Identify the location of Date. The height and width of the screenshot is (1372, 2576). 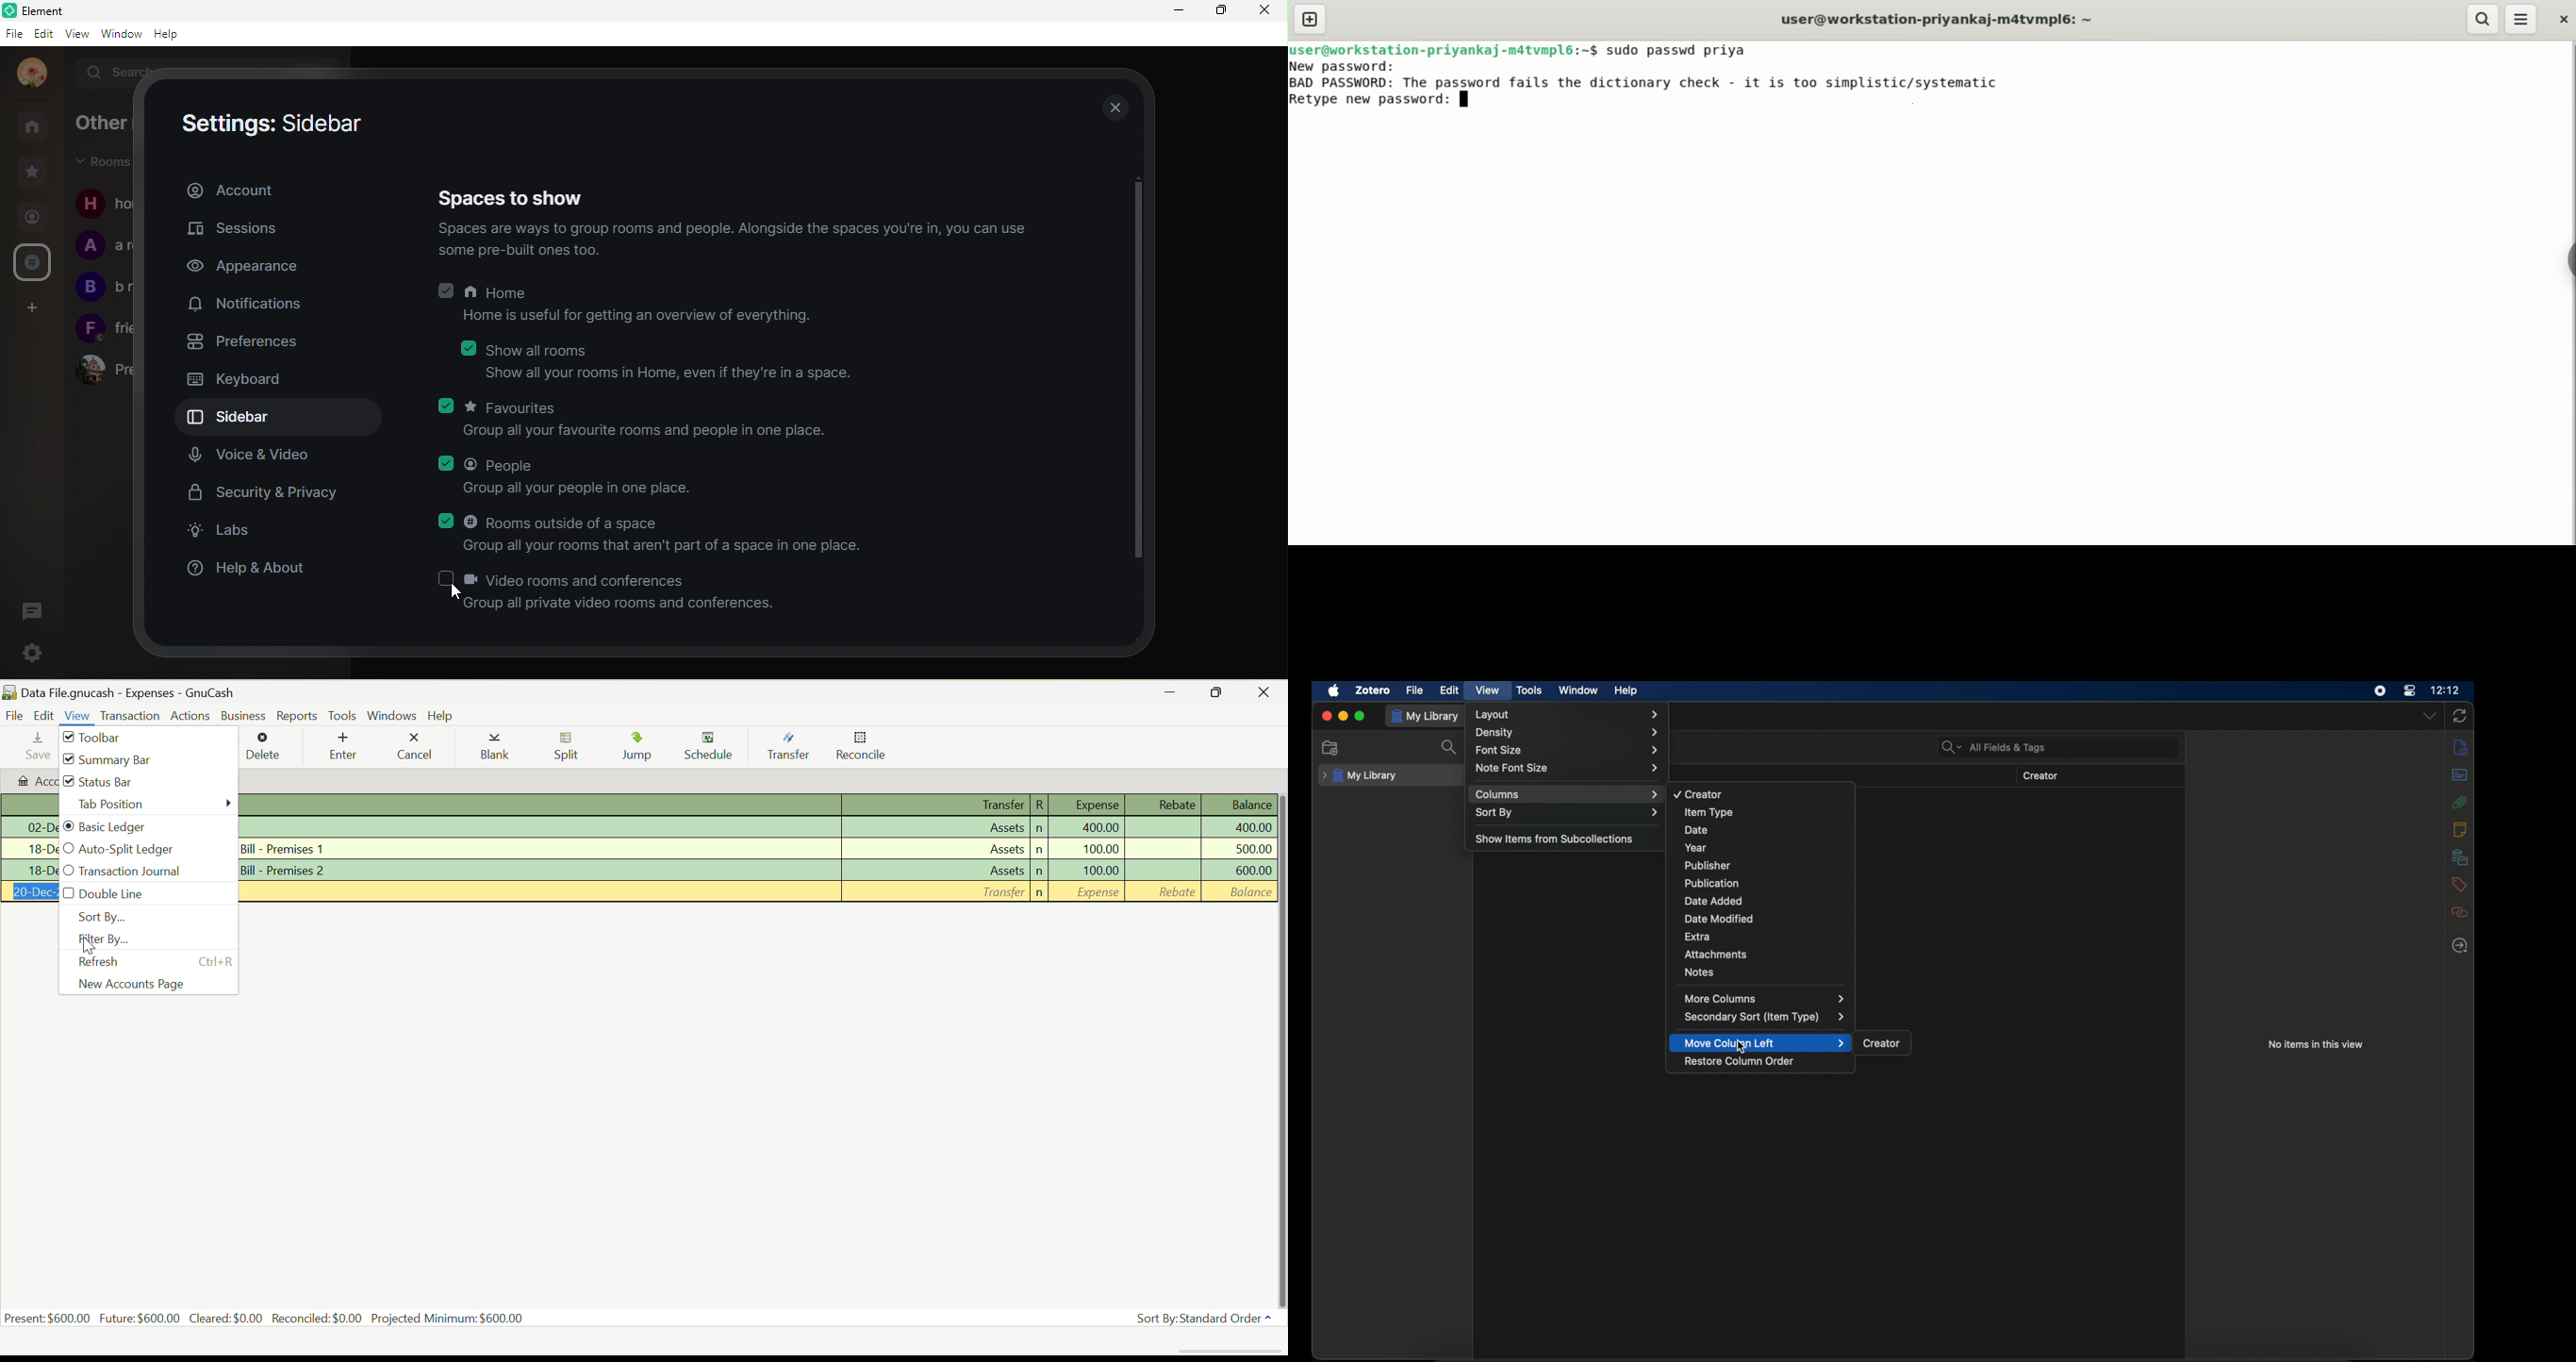
(28, 892).